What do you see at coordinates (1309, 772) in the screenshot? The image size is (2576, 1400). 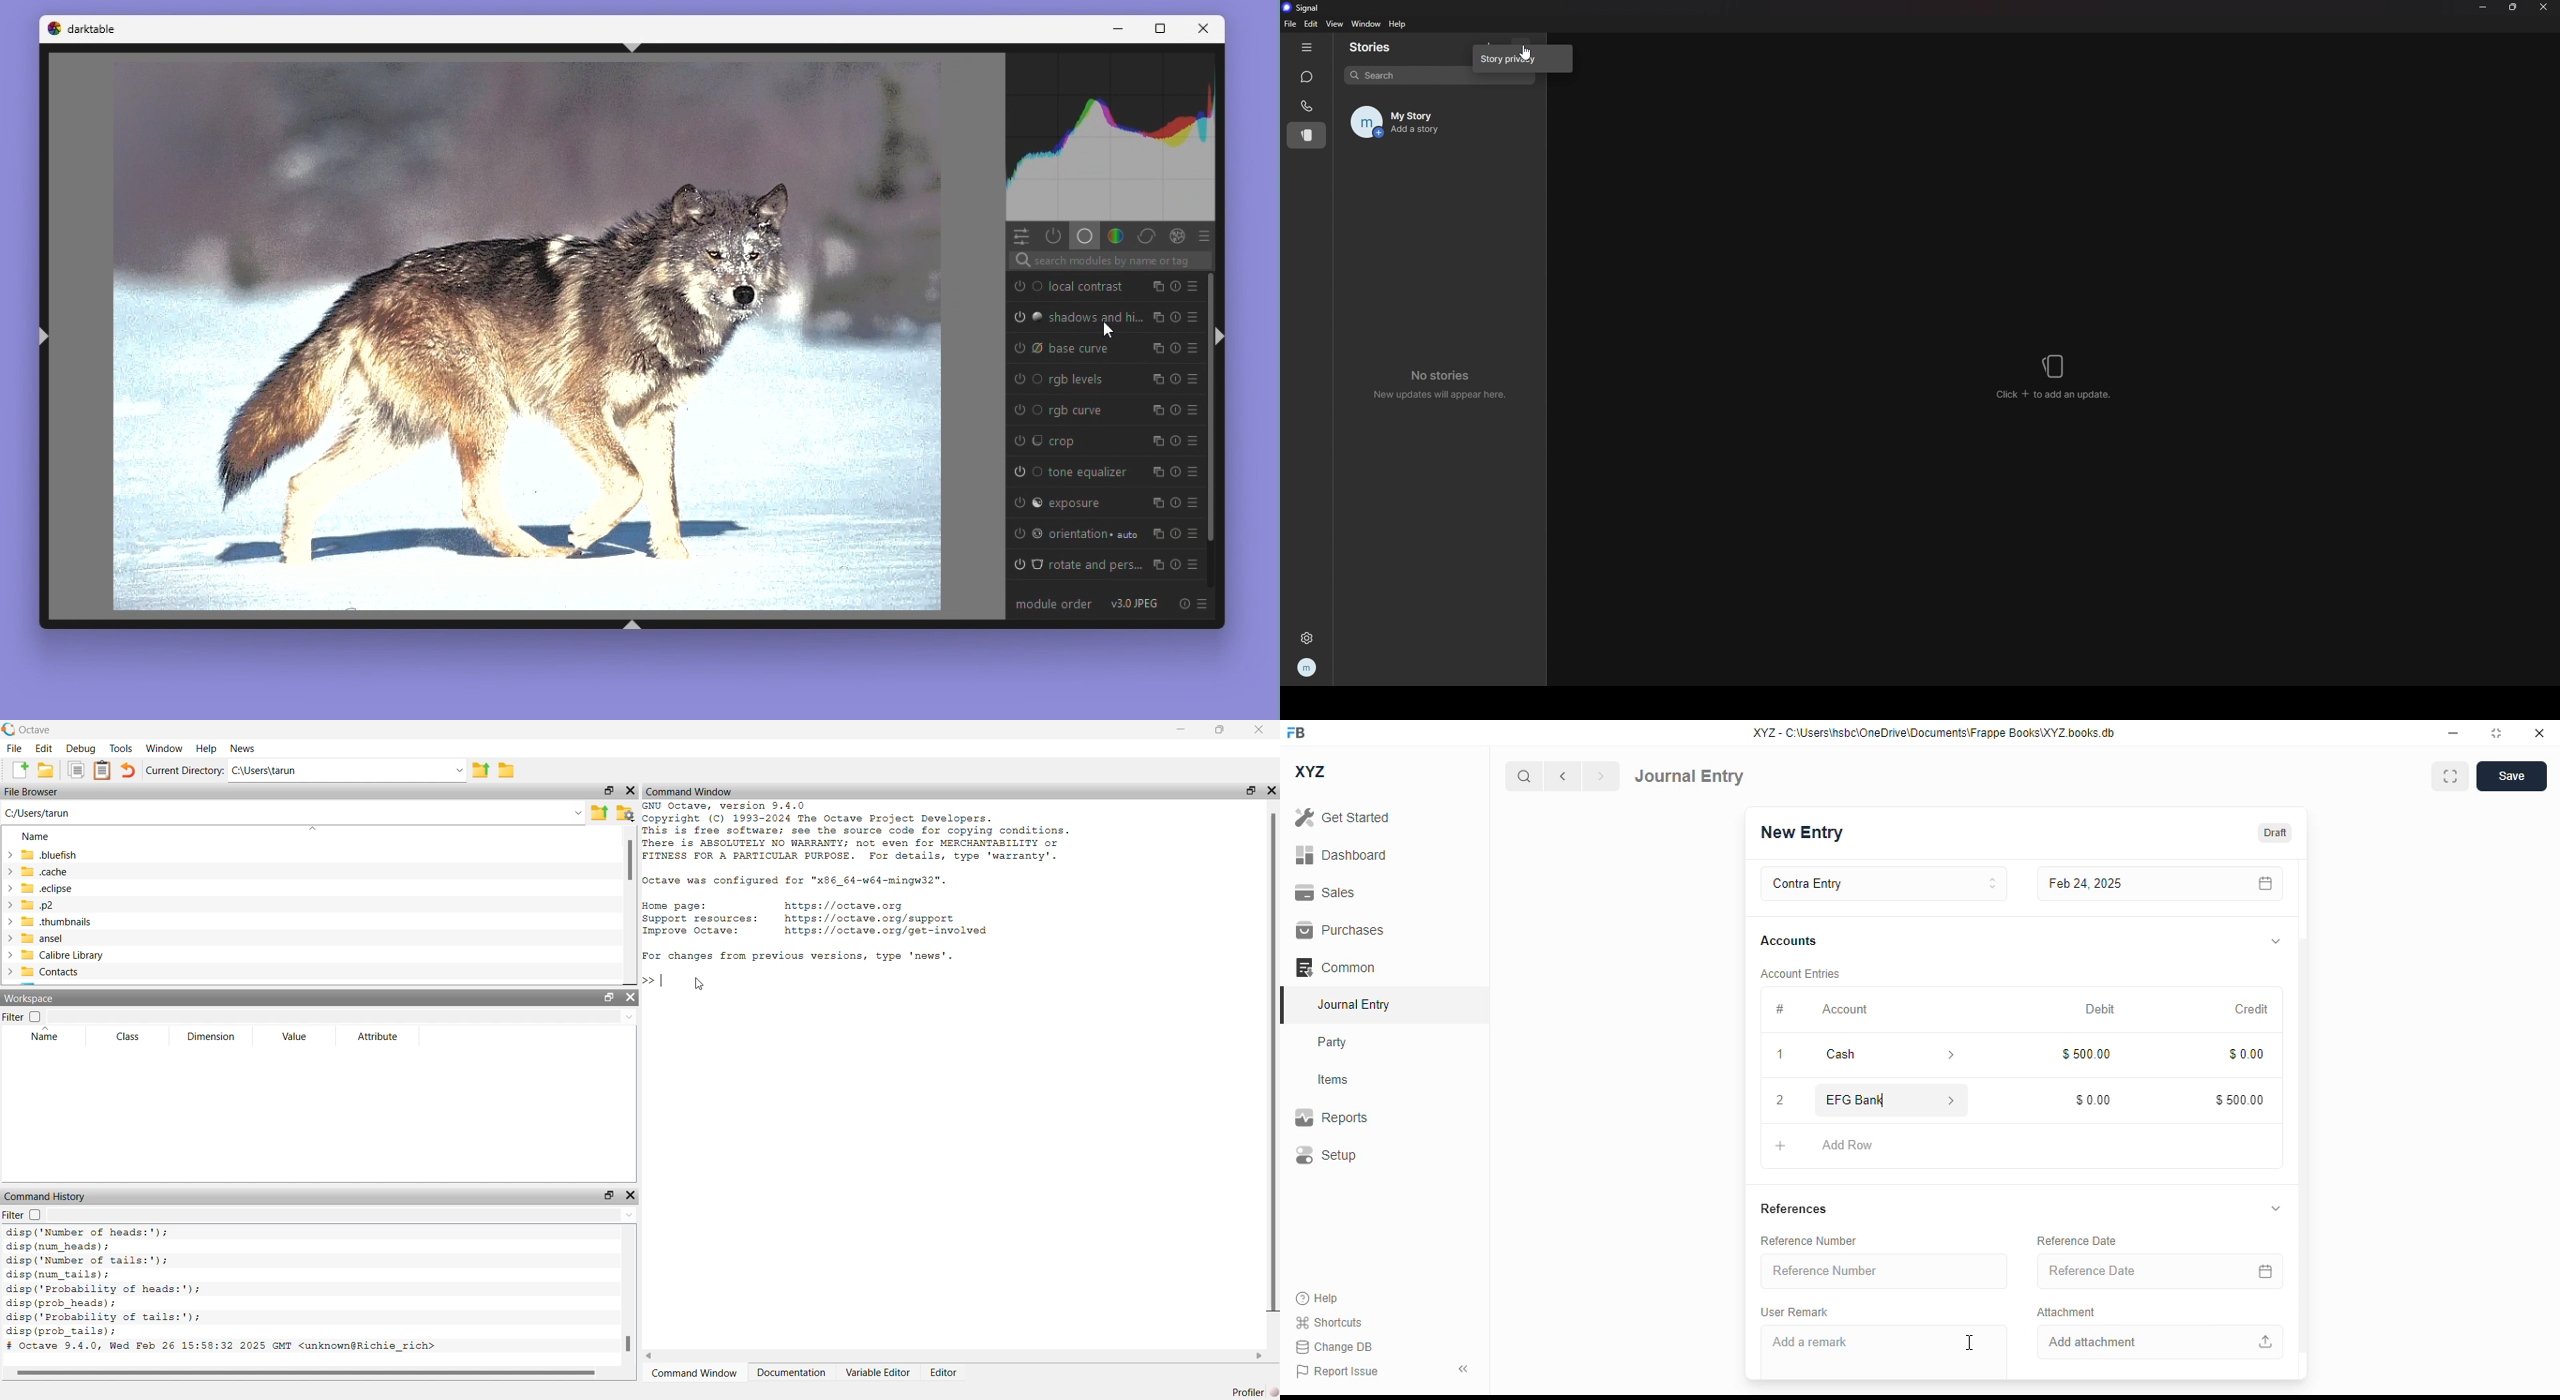 I see `XYZ` at bounding box center [1309, 772].